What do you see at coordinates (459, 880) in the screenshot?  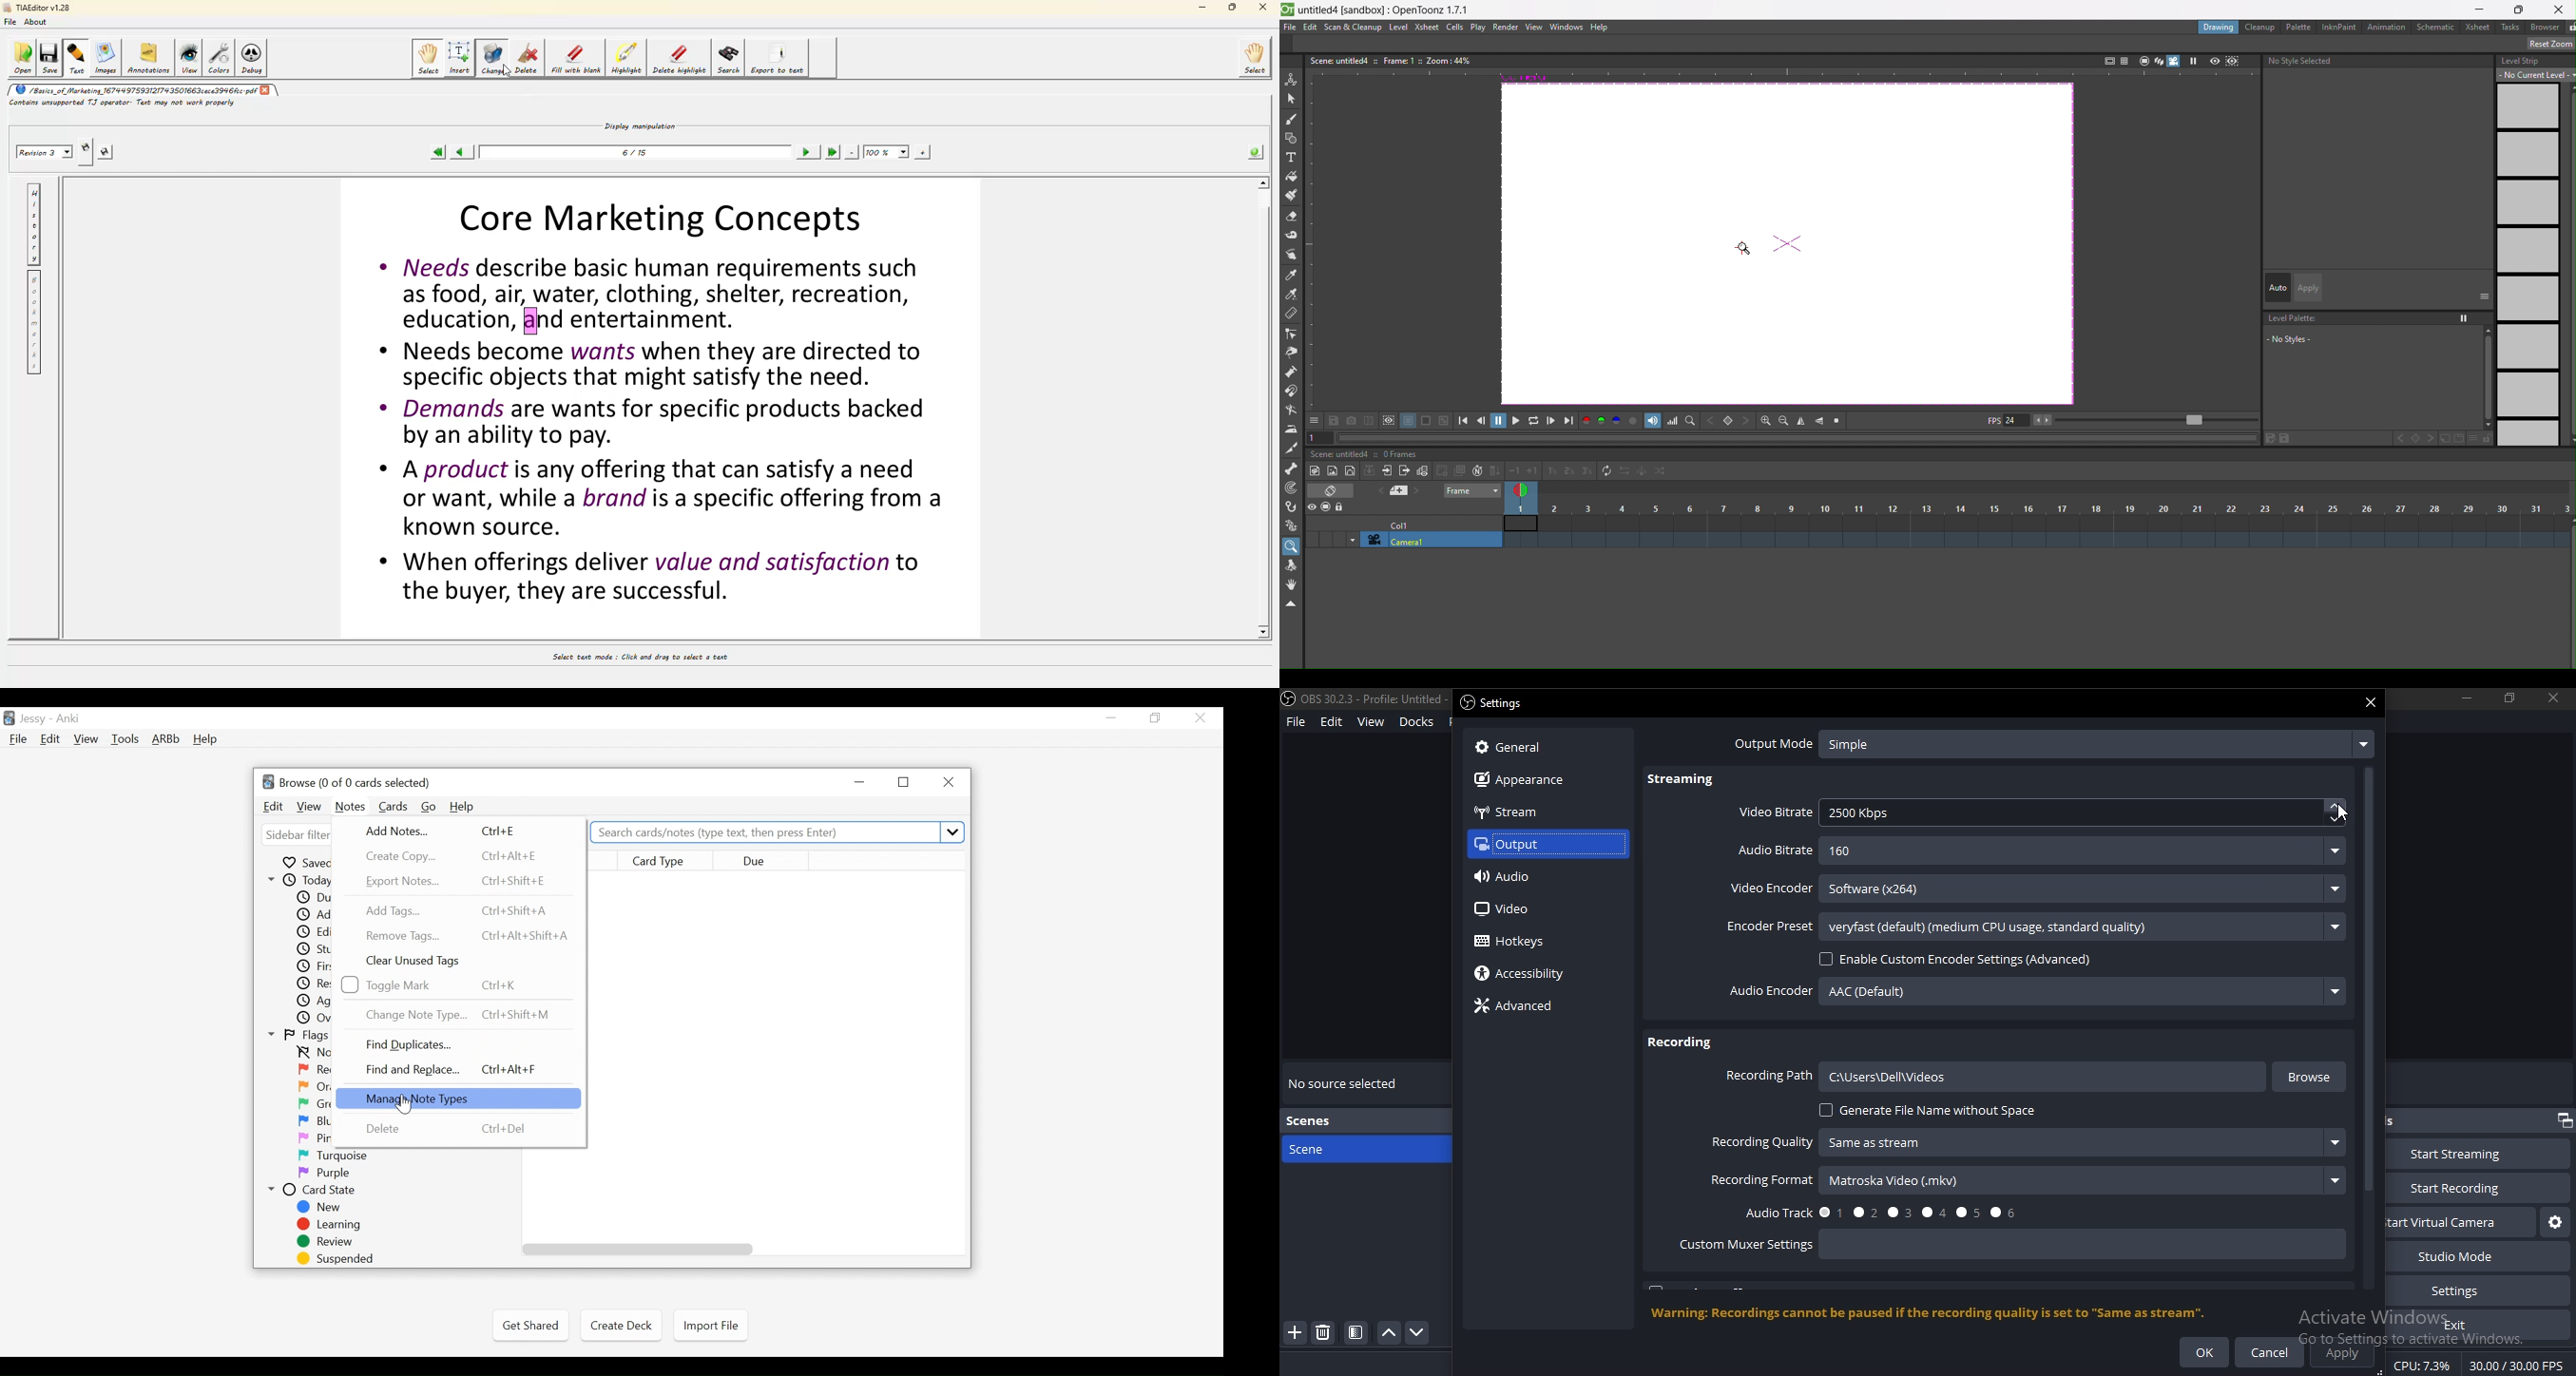 I see `Export Notes` at bounding box center [459, 880].